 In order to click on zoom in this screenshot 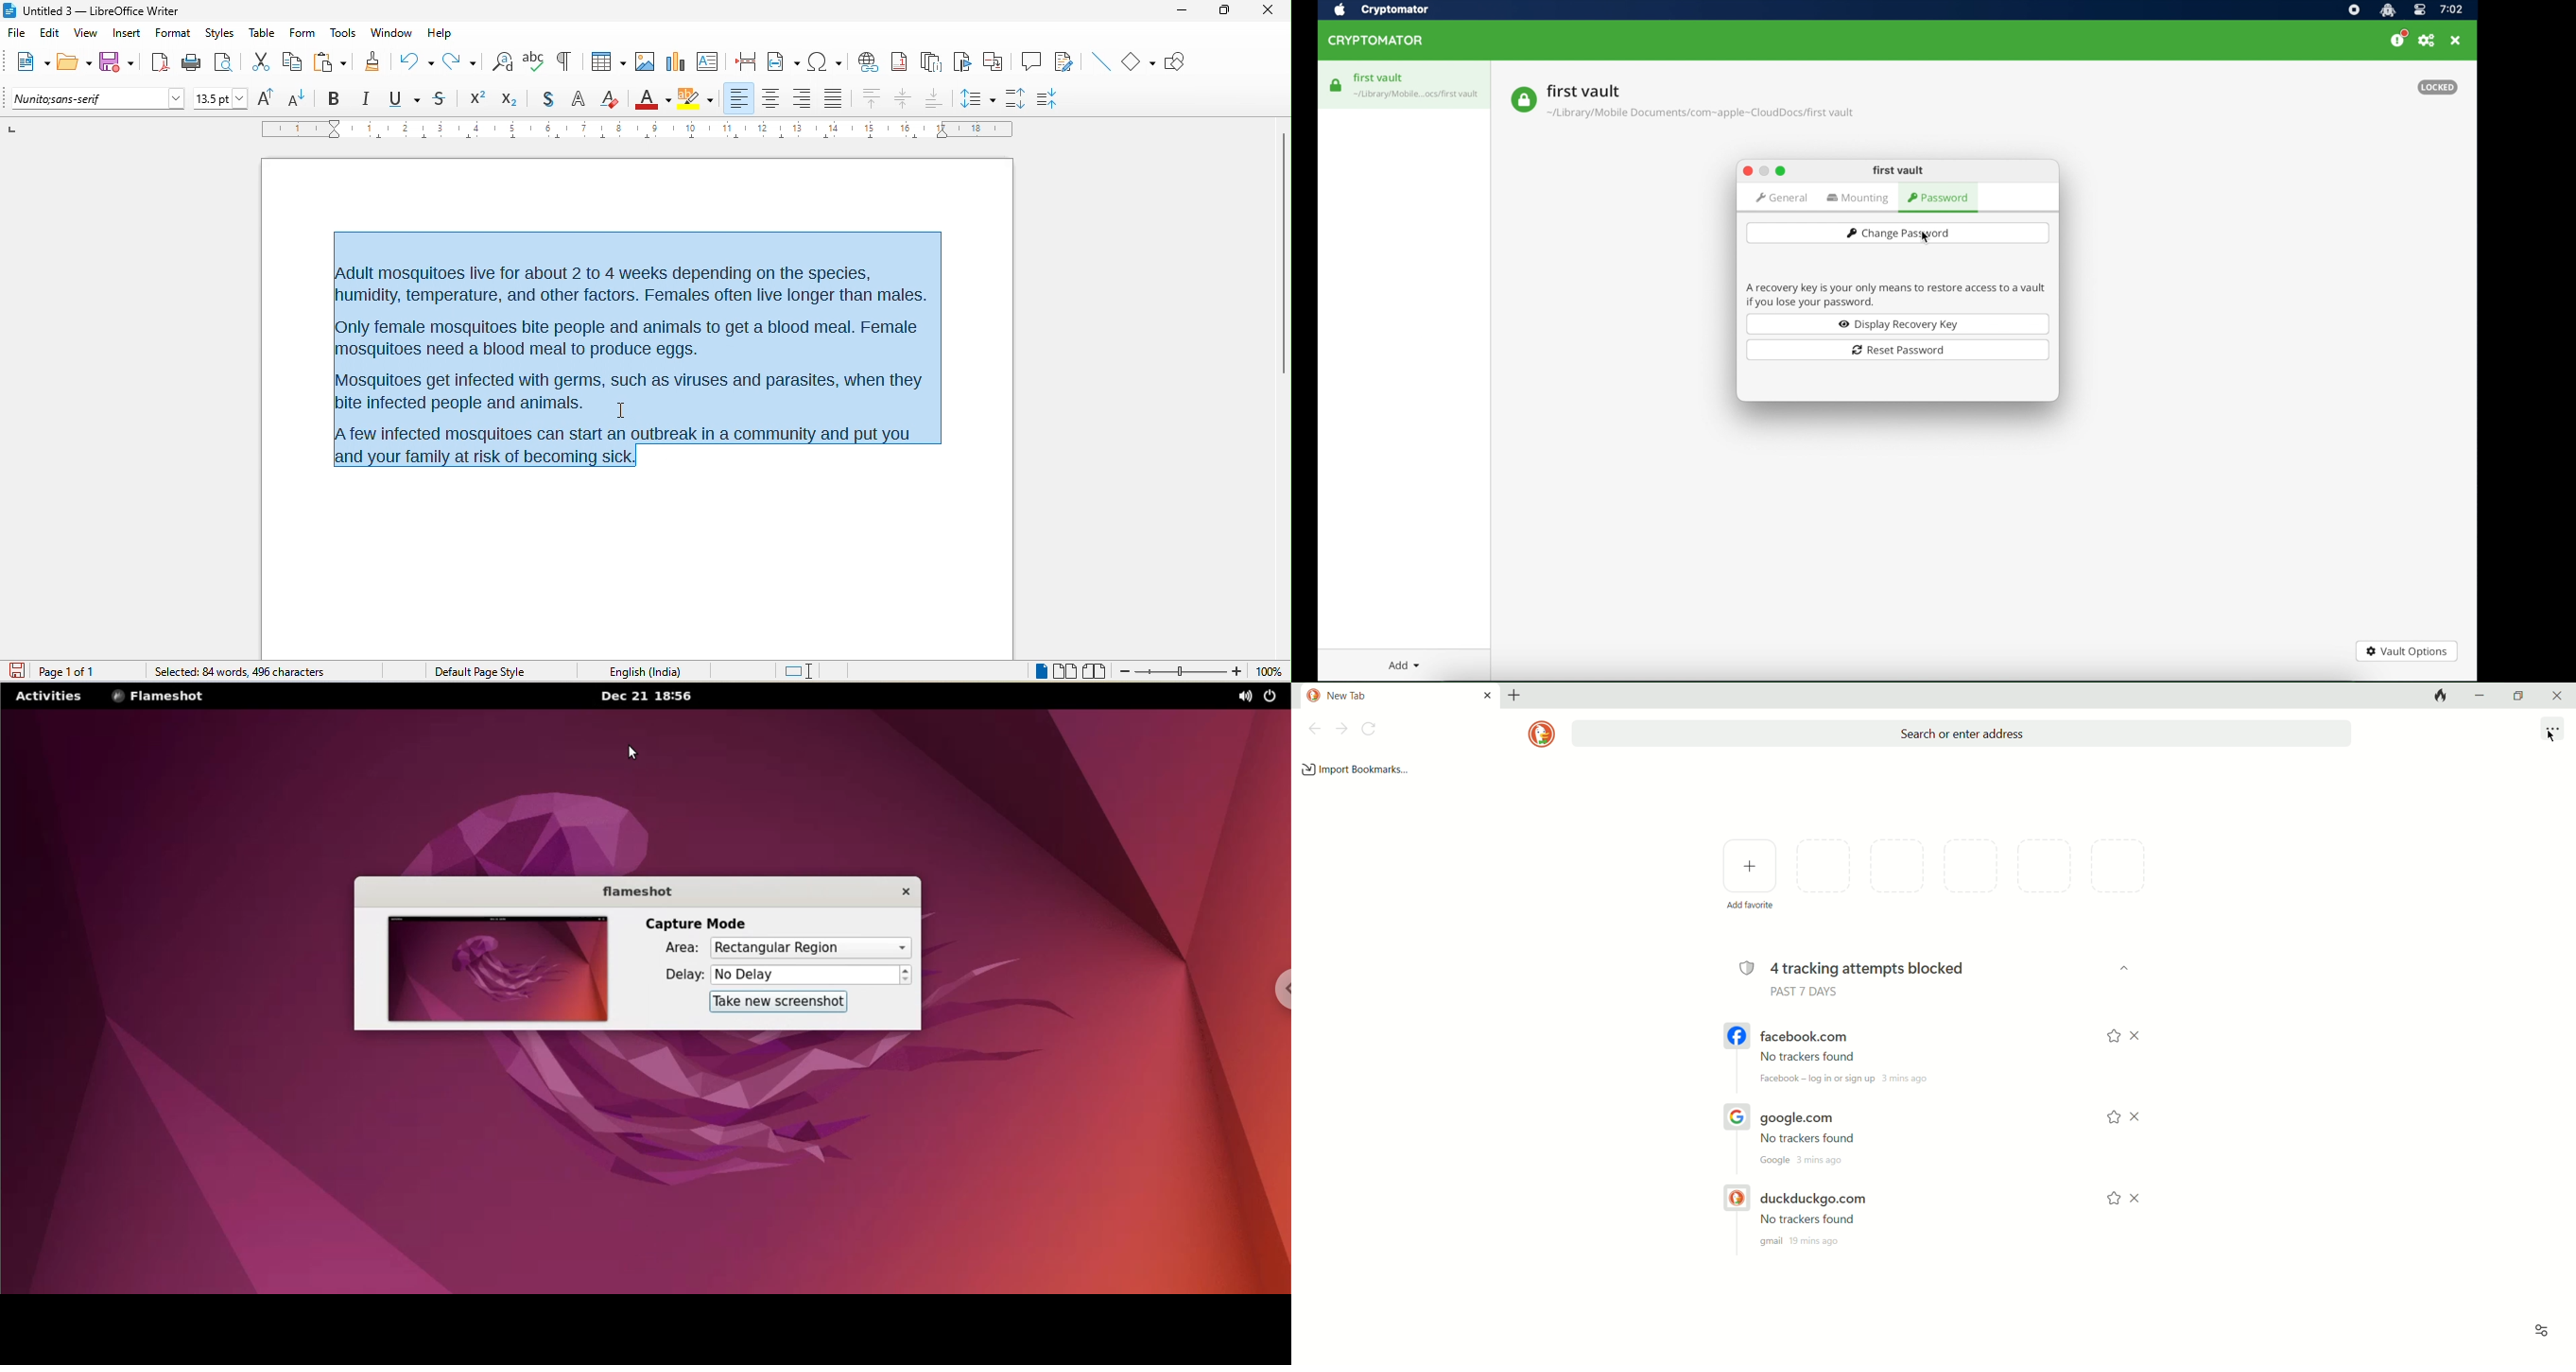, I will do `click(1182, 673)`.